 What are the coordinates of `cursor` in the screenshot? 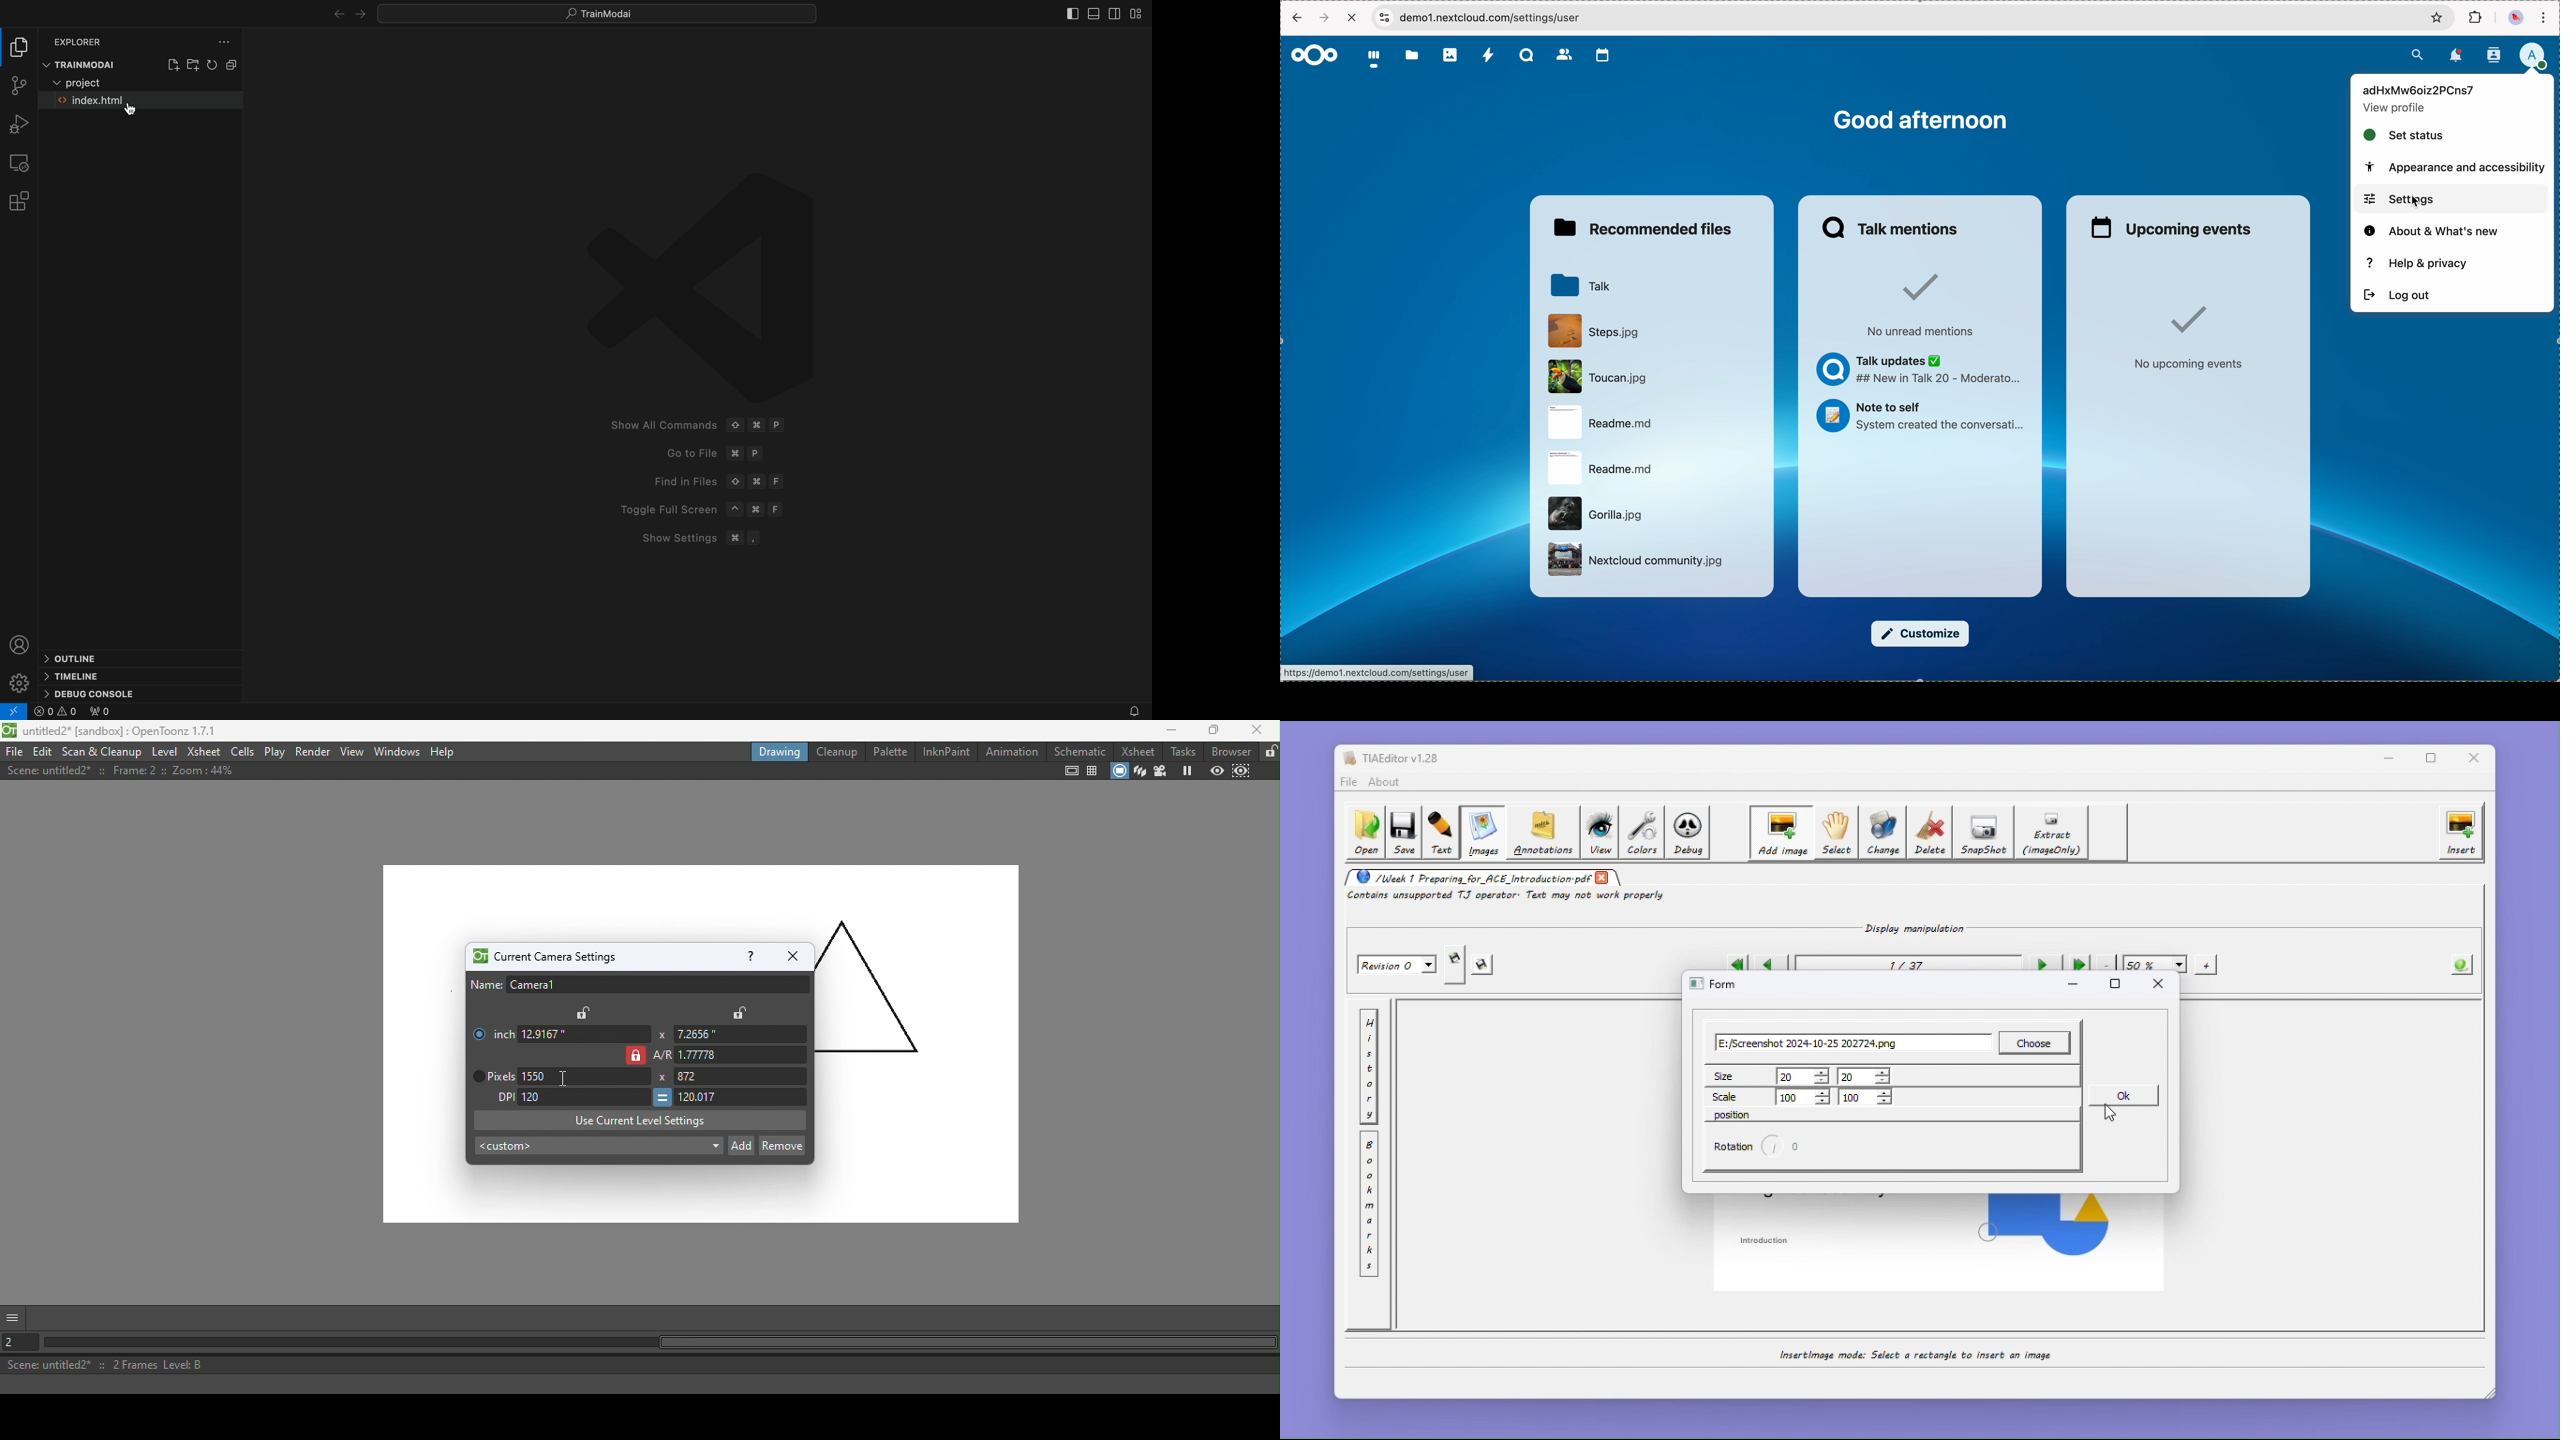 It's located at (2421, 204).